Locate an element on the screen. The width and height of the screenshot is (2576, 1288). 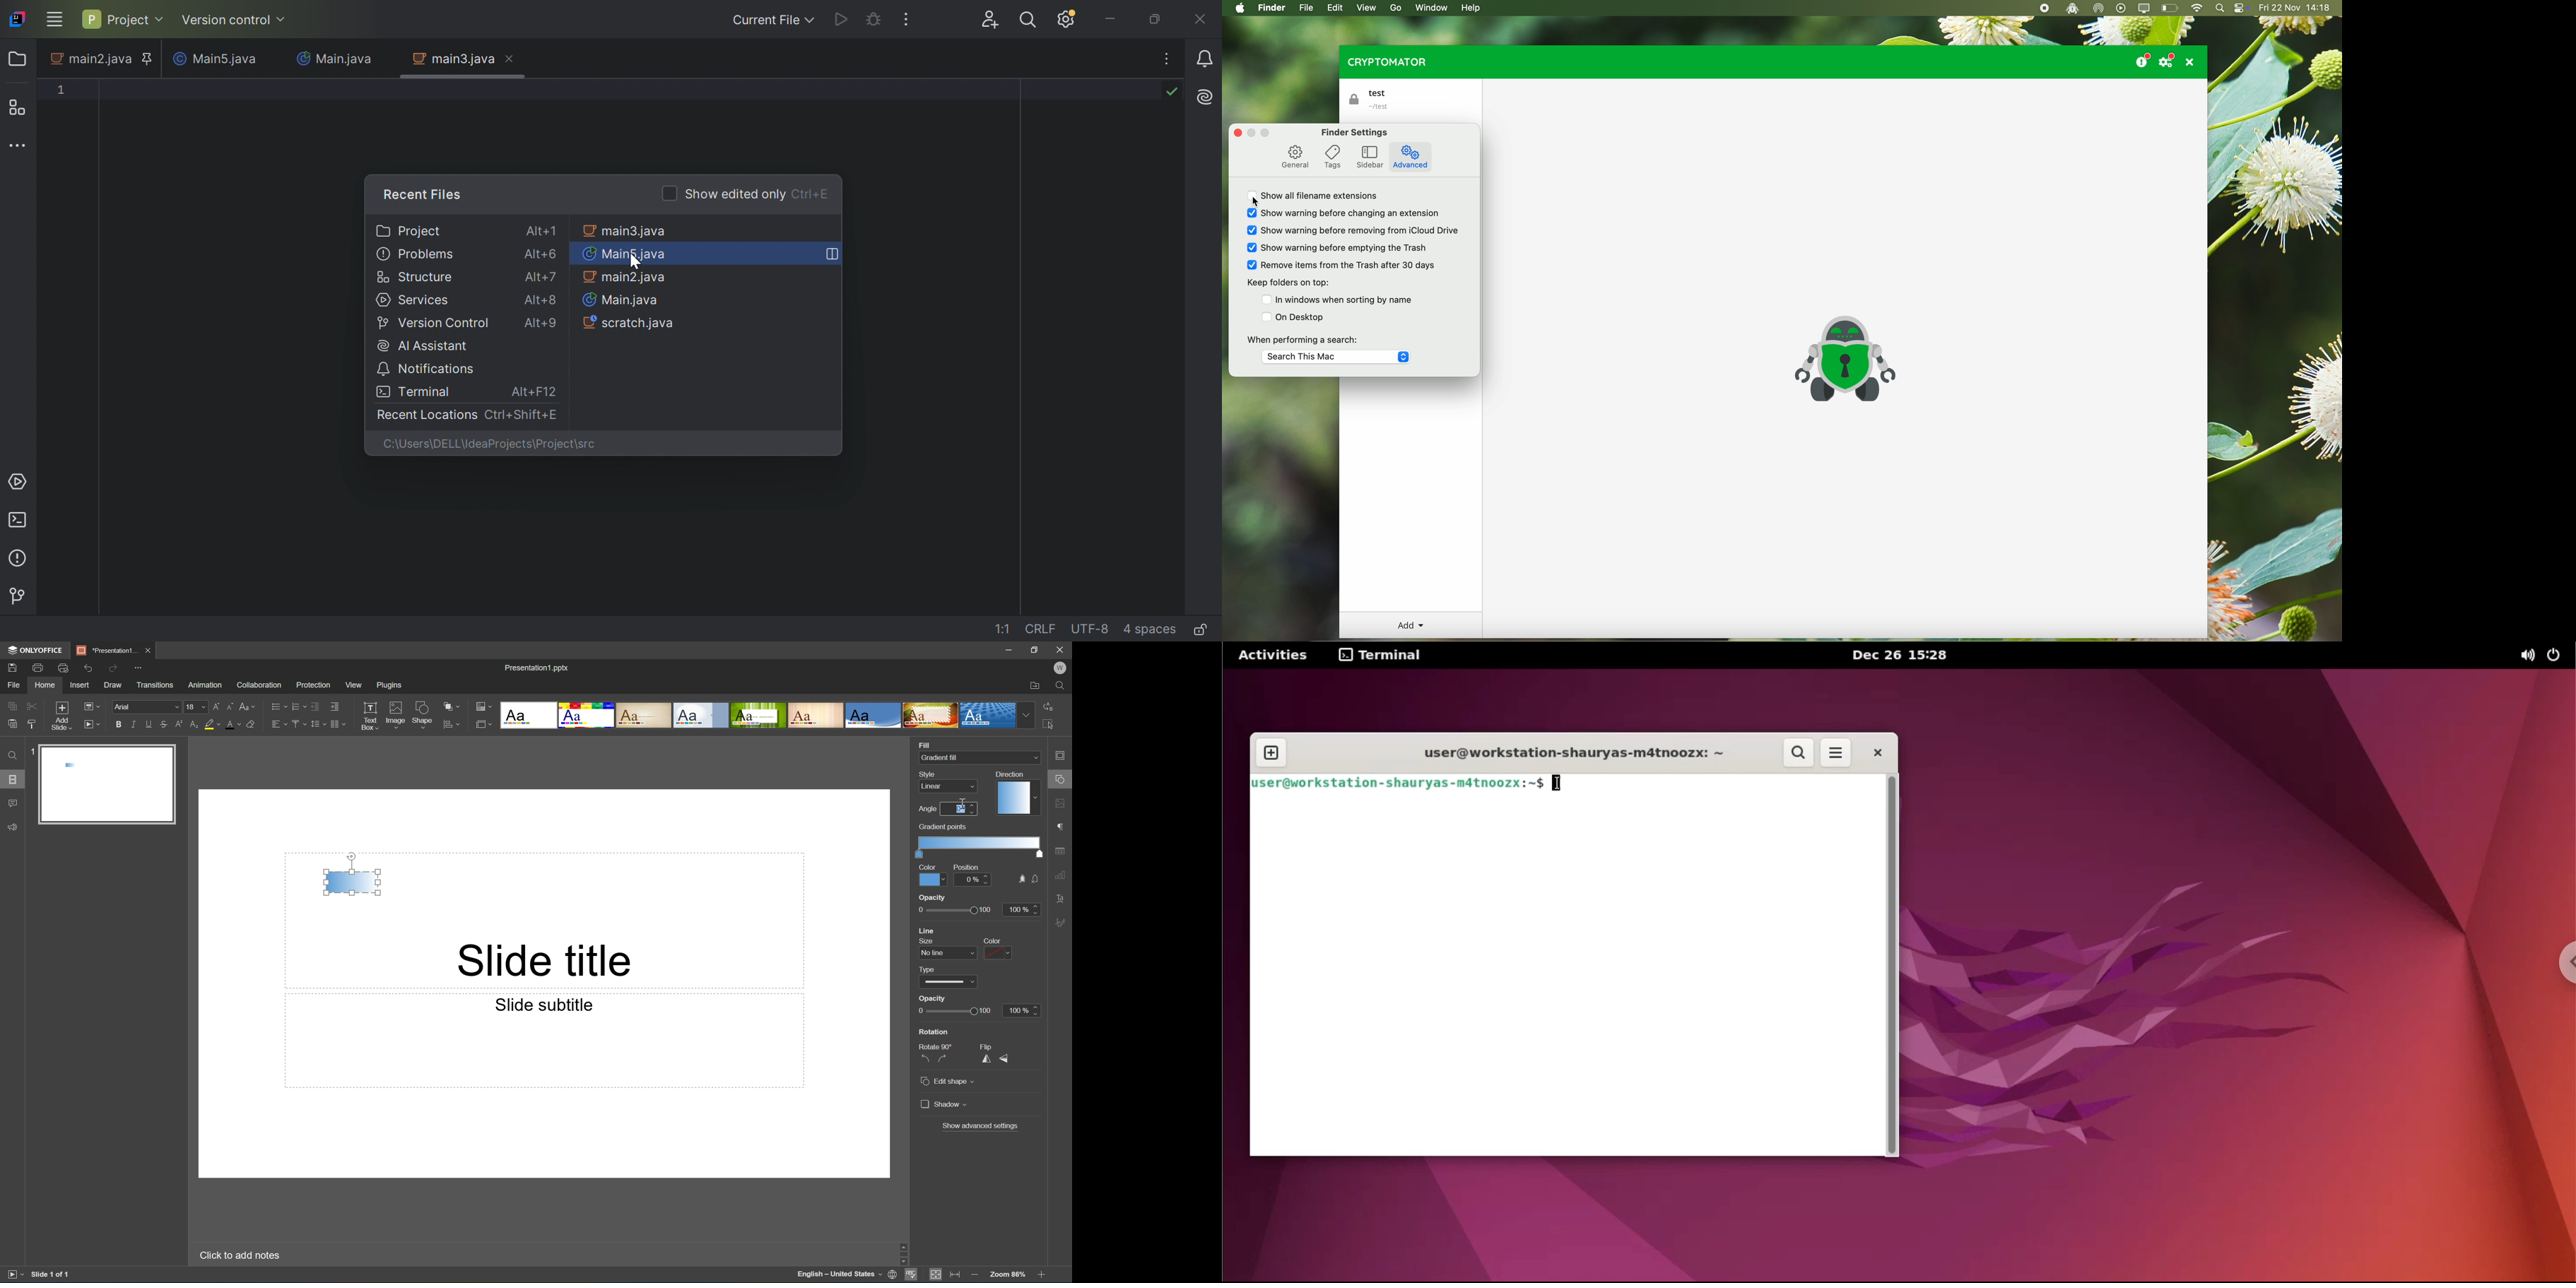
opacity is located at coordinates (933, 897).